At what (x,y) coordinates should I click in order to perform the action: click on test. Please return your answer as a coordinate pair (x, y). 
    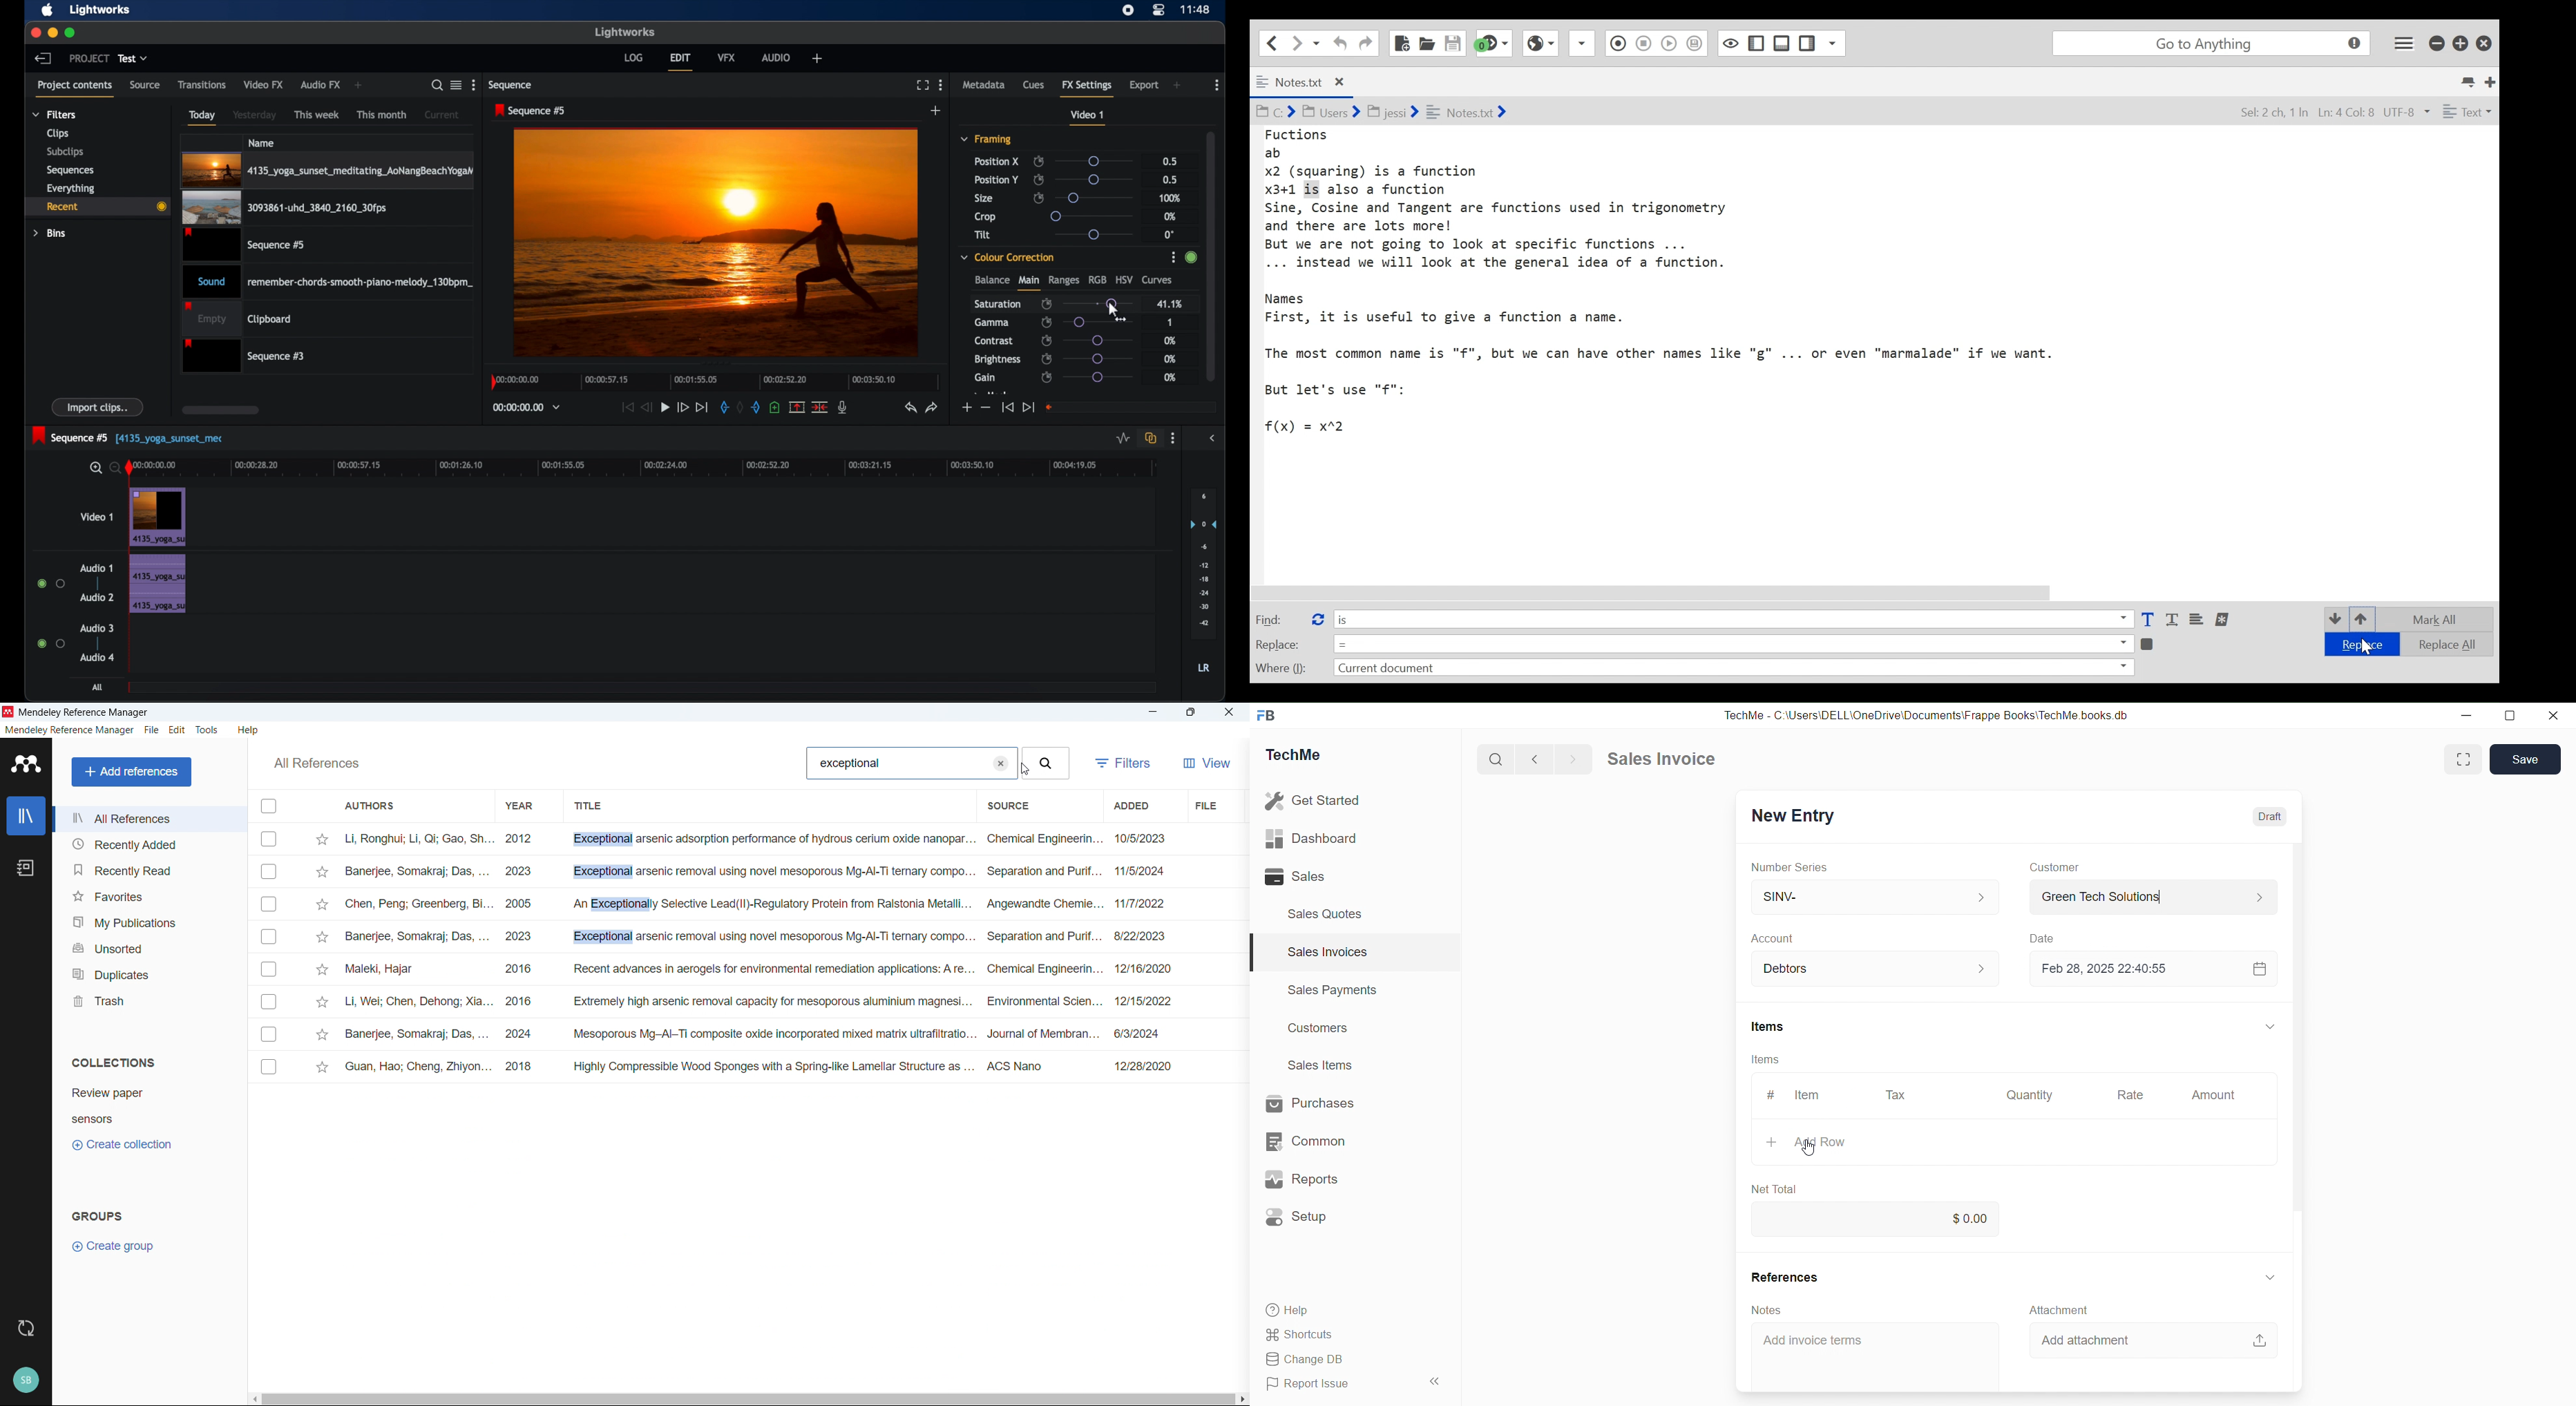
    Looking at the image, I should click on (134, 59).